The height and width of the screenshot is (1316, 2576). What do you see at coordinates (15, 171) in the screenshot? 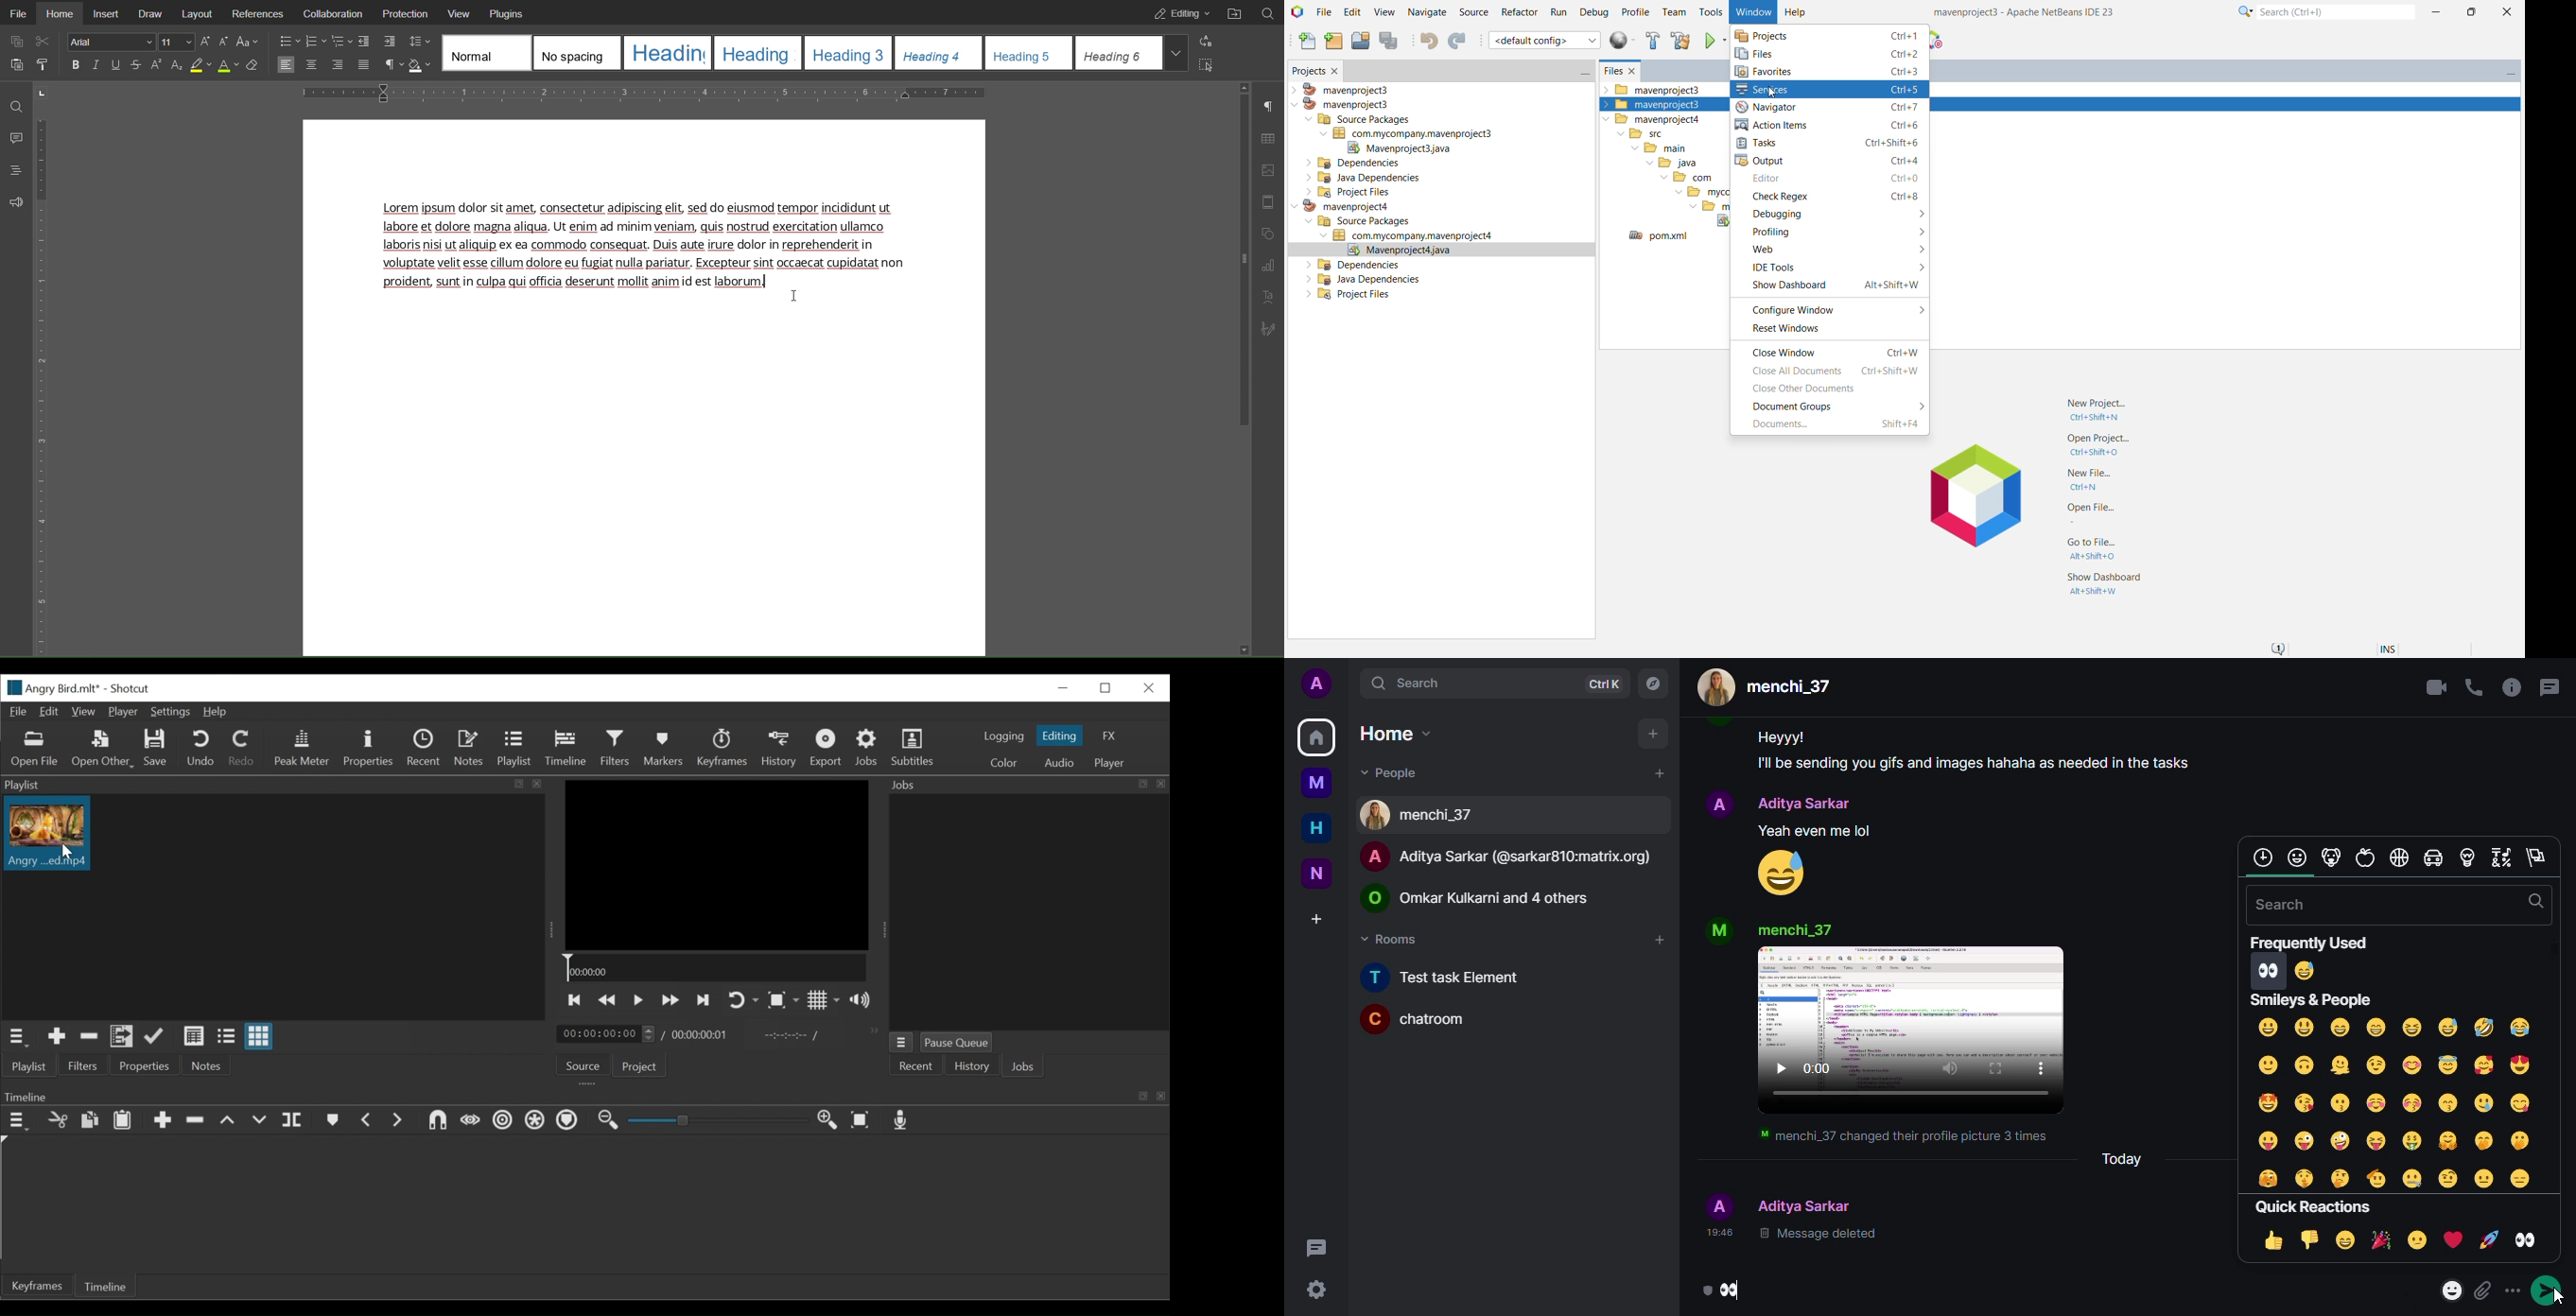
I see `Headings` at bounding box center [15, 171].